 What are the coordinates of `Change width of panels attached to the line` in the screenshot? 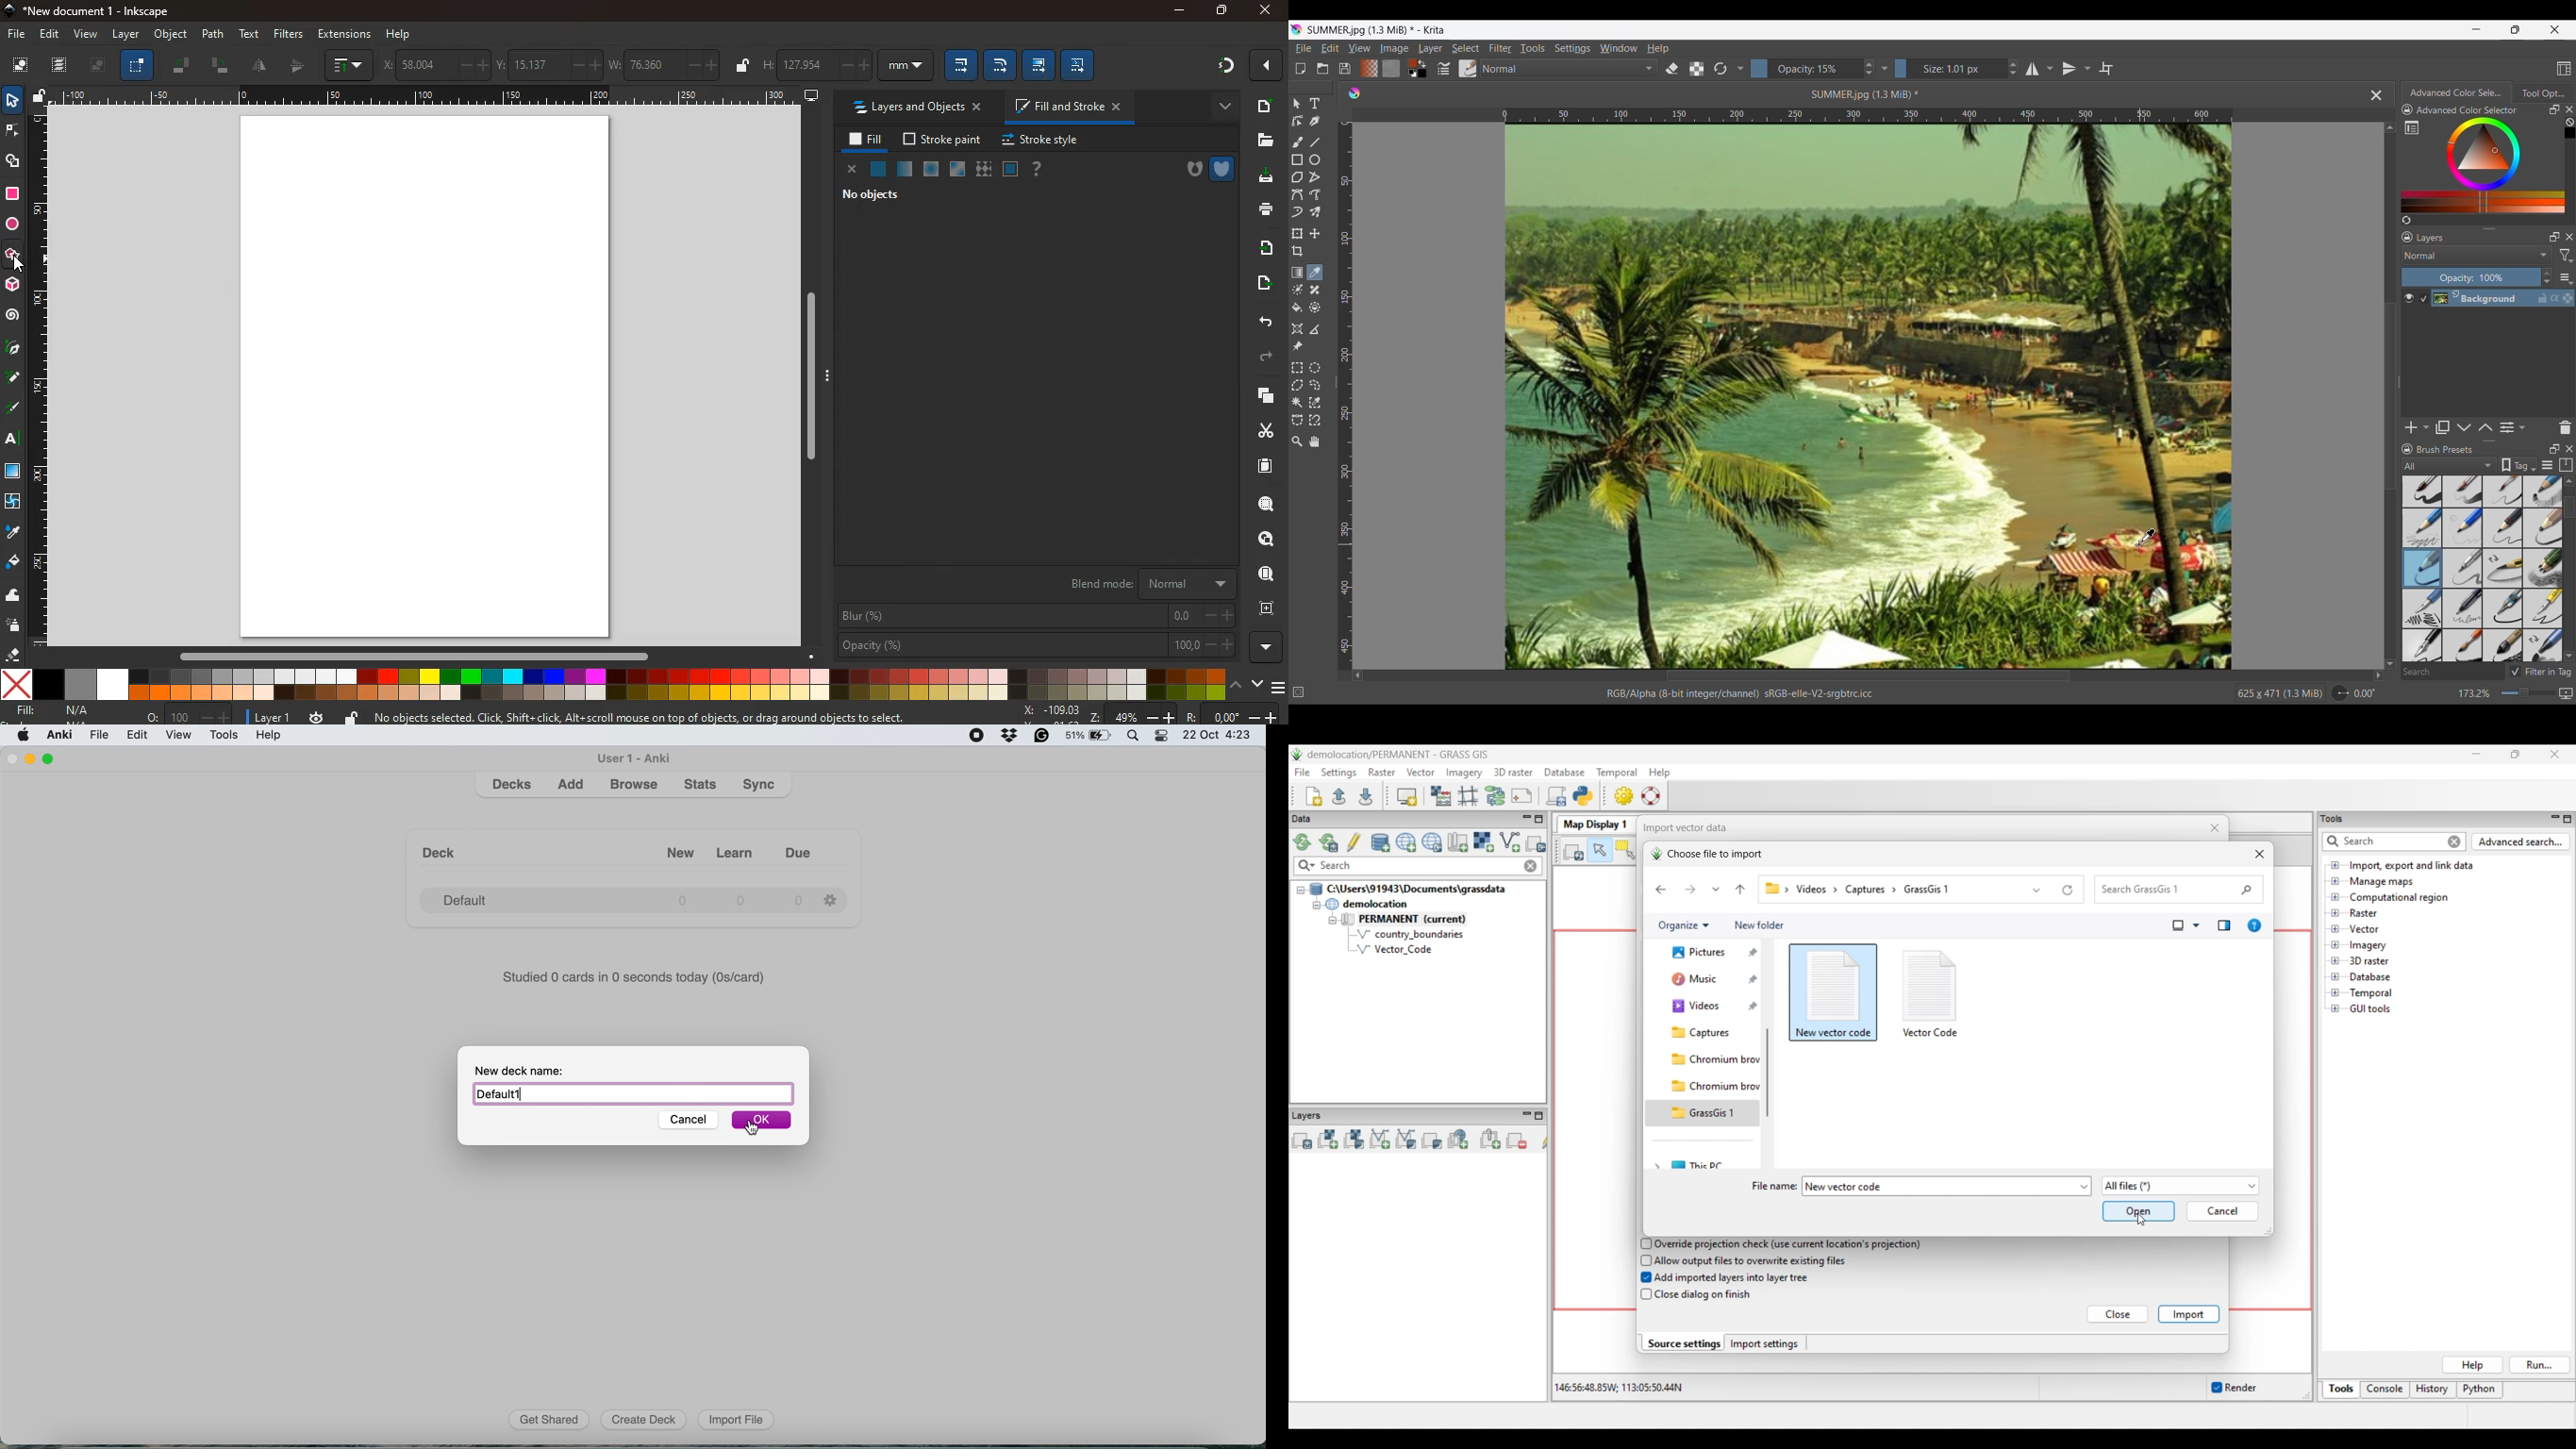 It's located at (2399, 390).